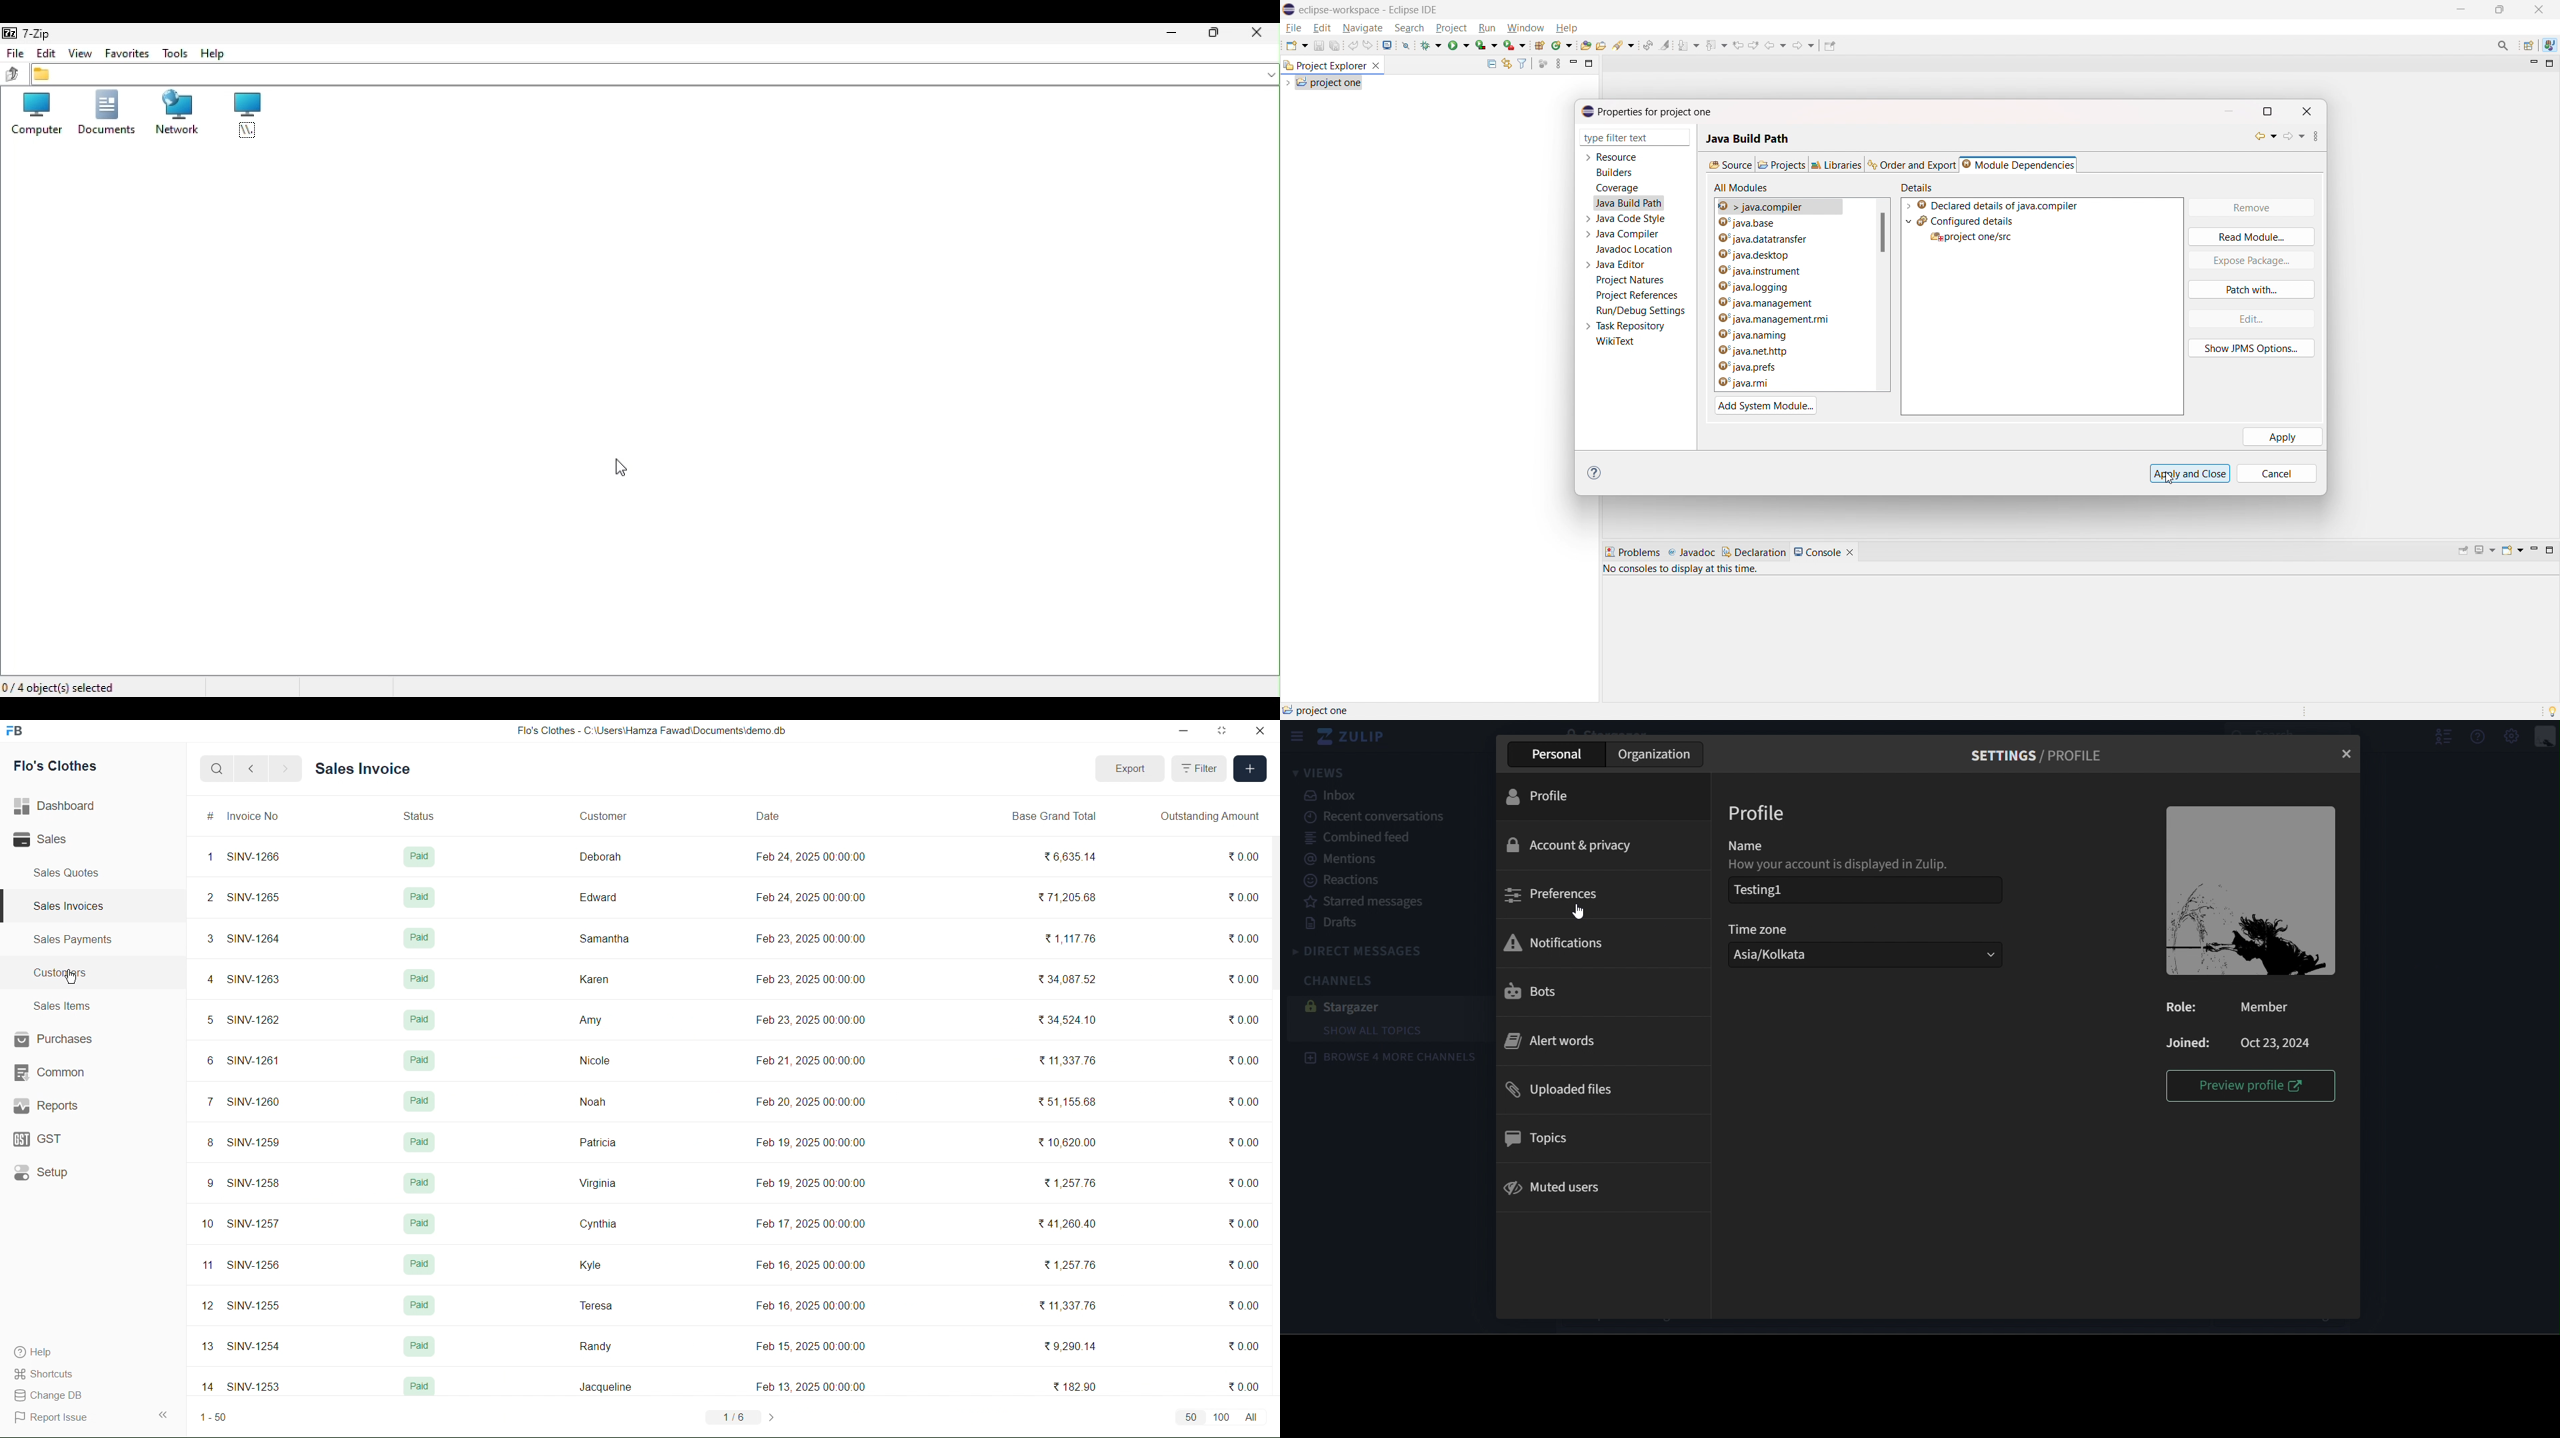 Image resolution: width=2576 pixels, height=1456 pixels. Describe the element at coordinates (254, 939) in the screenshot. I see `SINV-1264` at that location.